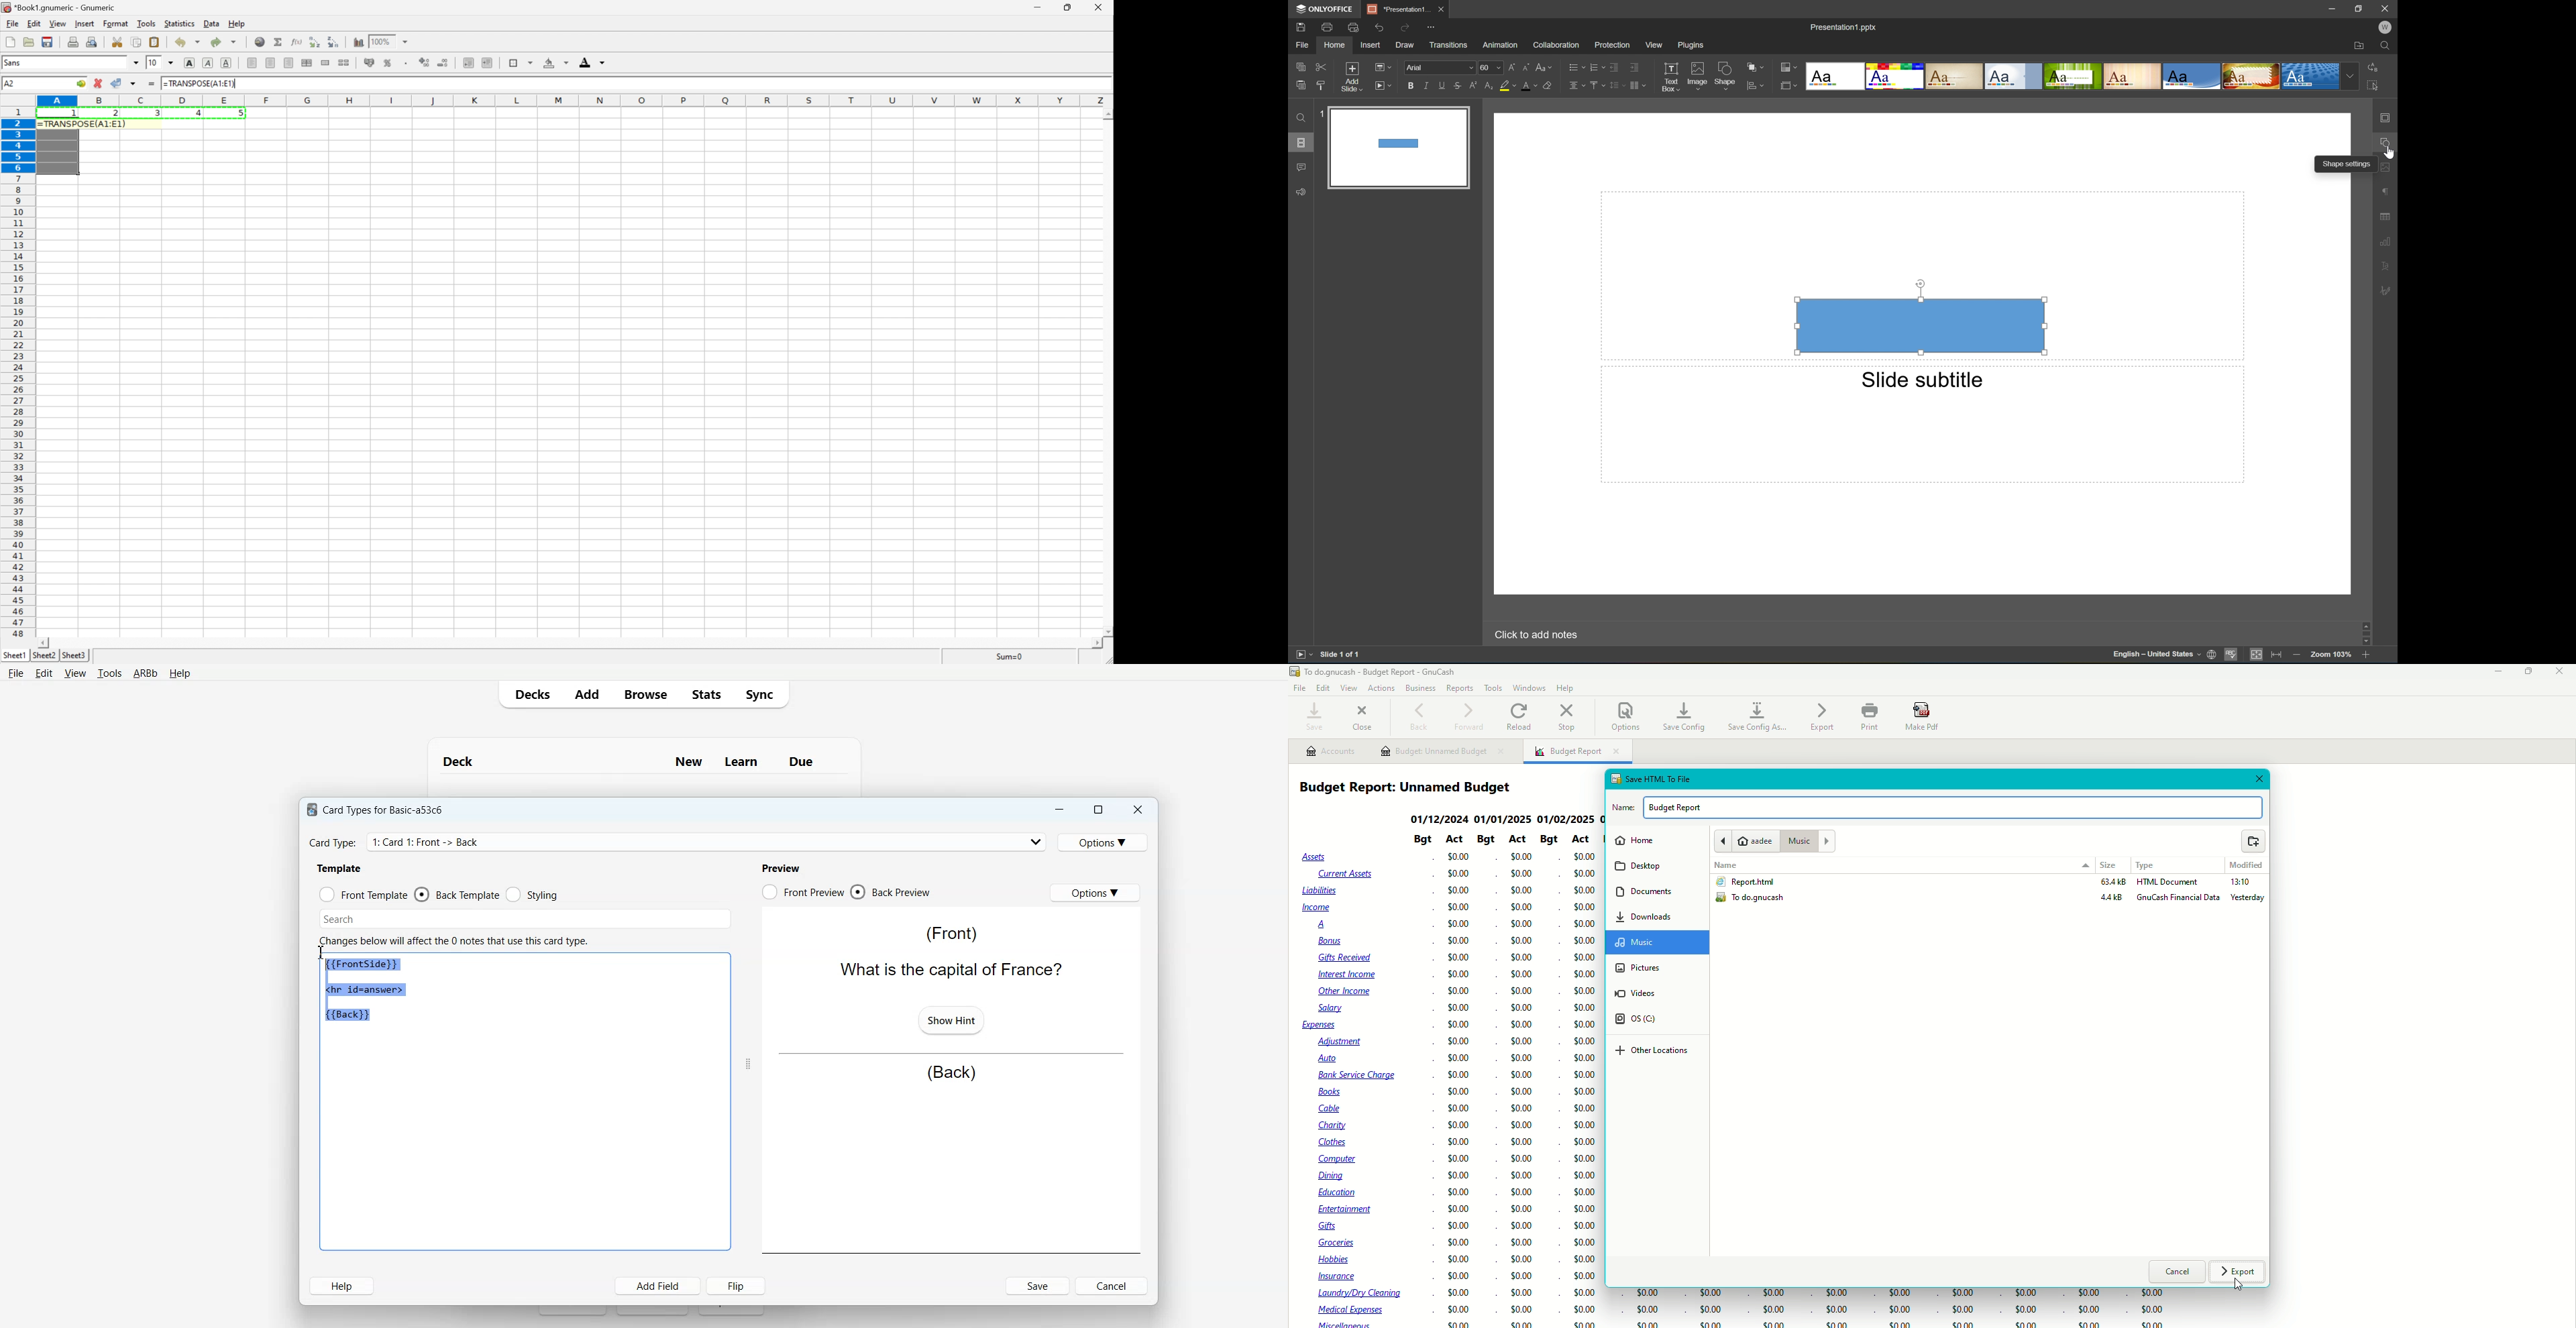 This screenshot has height=1344, width=2576. I want to click on Maximize, so click(1097, 810).